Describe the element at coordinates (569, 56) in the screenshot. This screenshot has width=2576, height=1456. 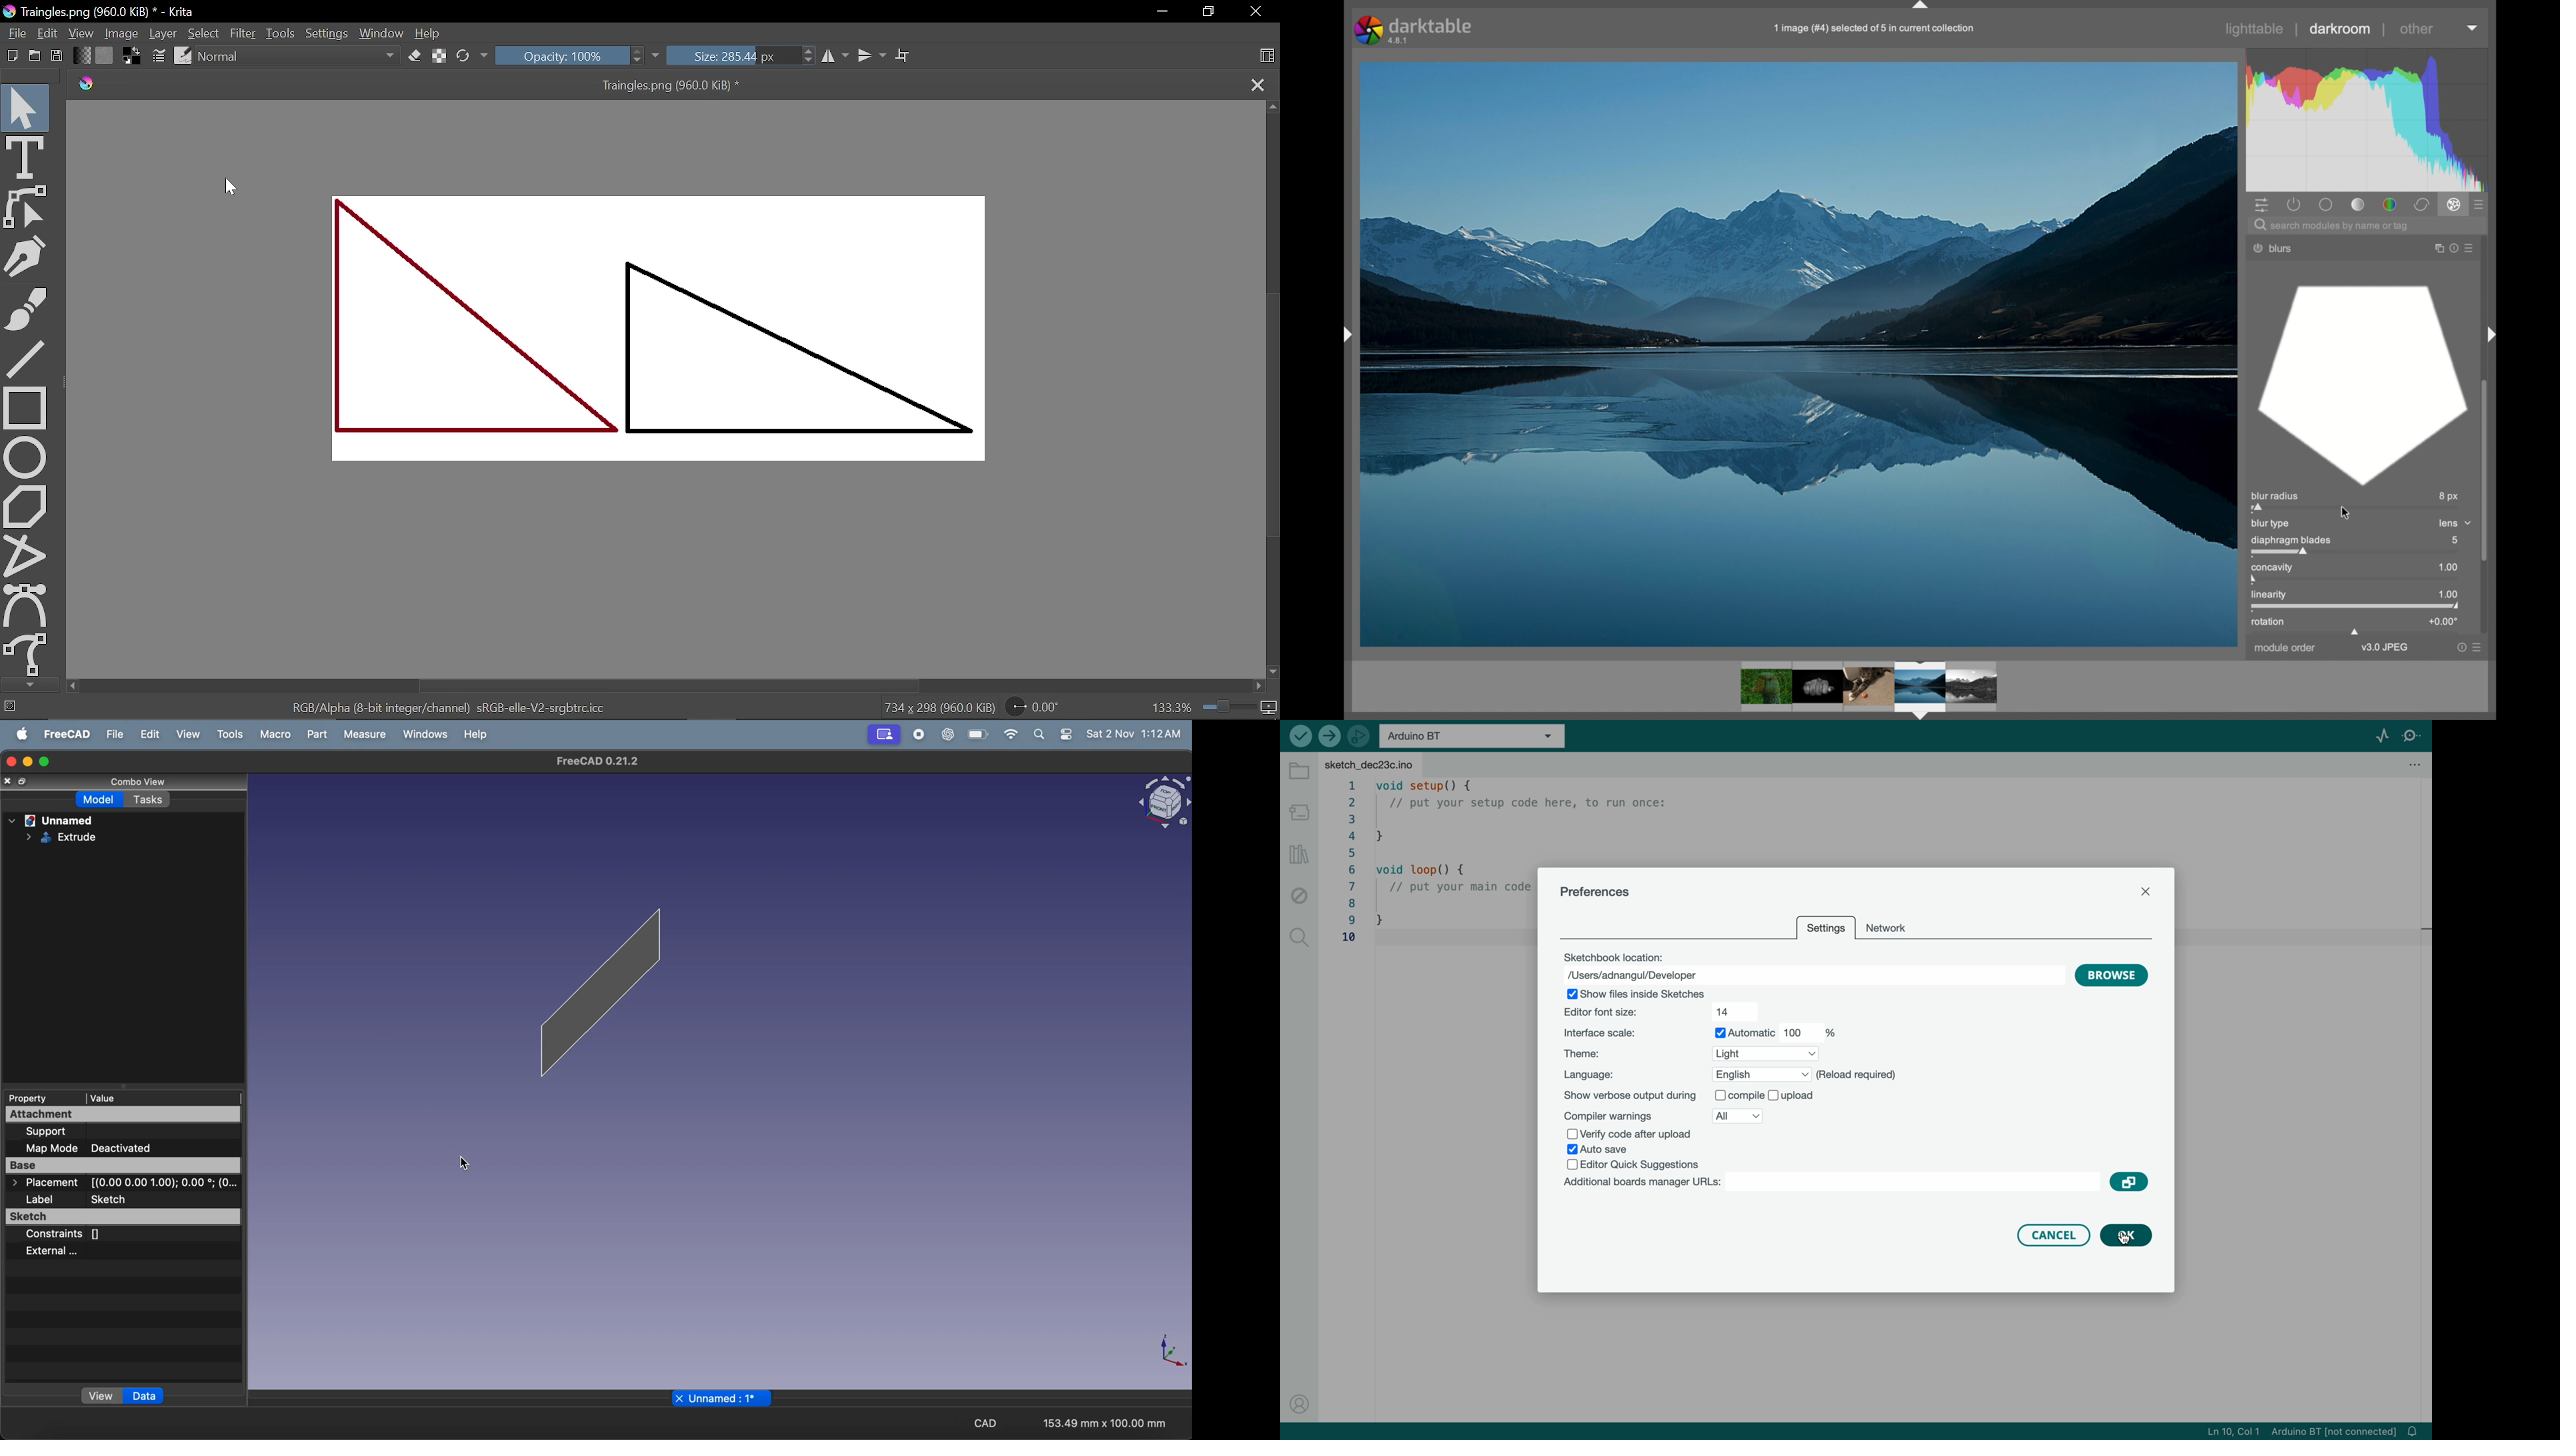
I see `Opacity: 100%` at that location.